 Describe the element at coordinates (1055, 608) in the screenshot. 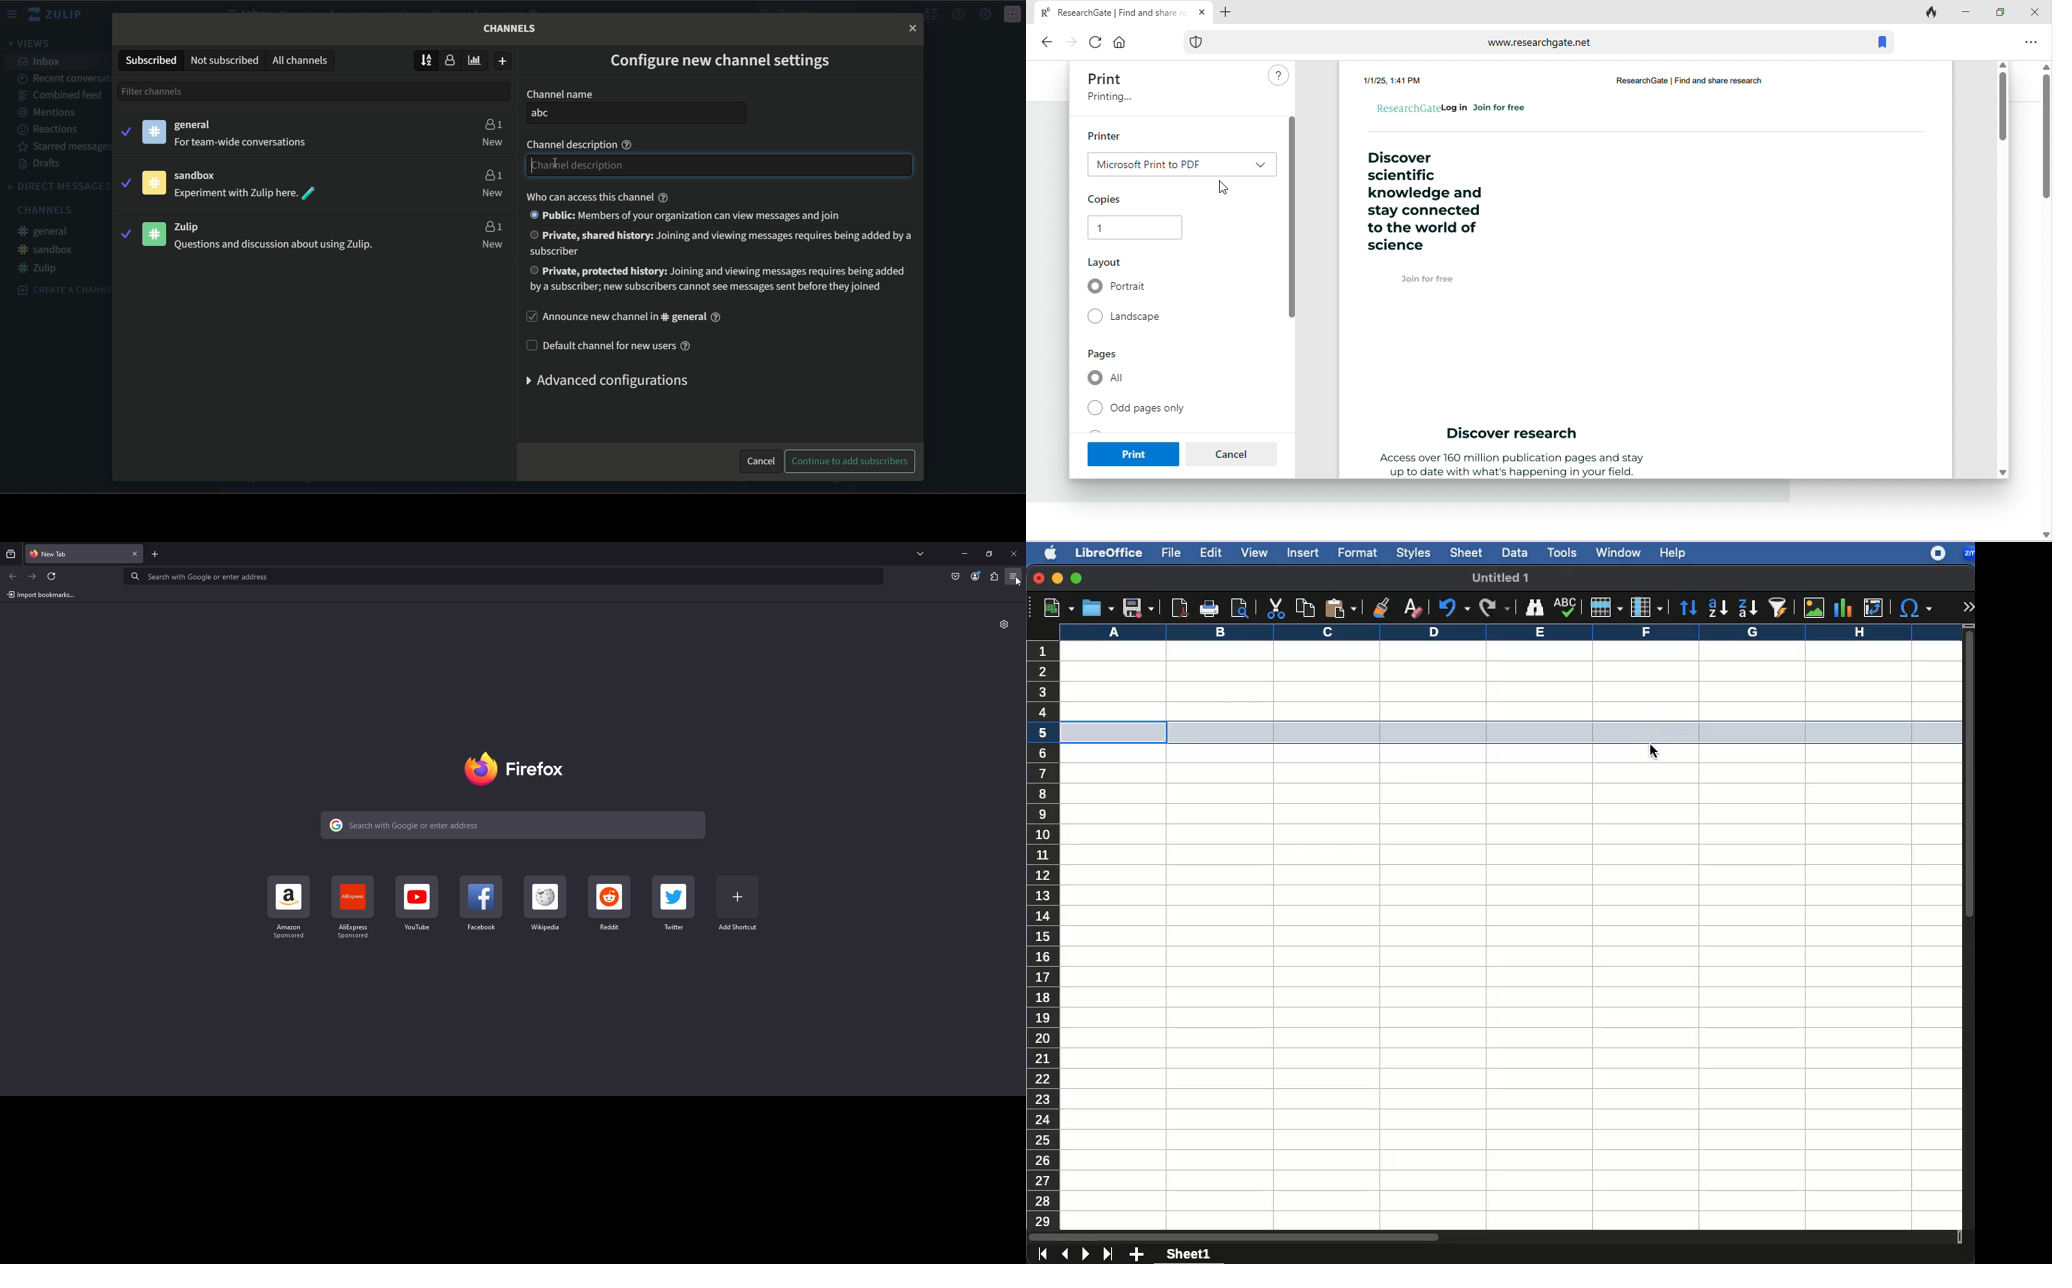

I see `new` at that location.